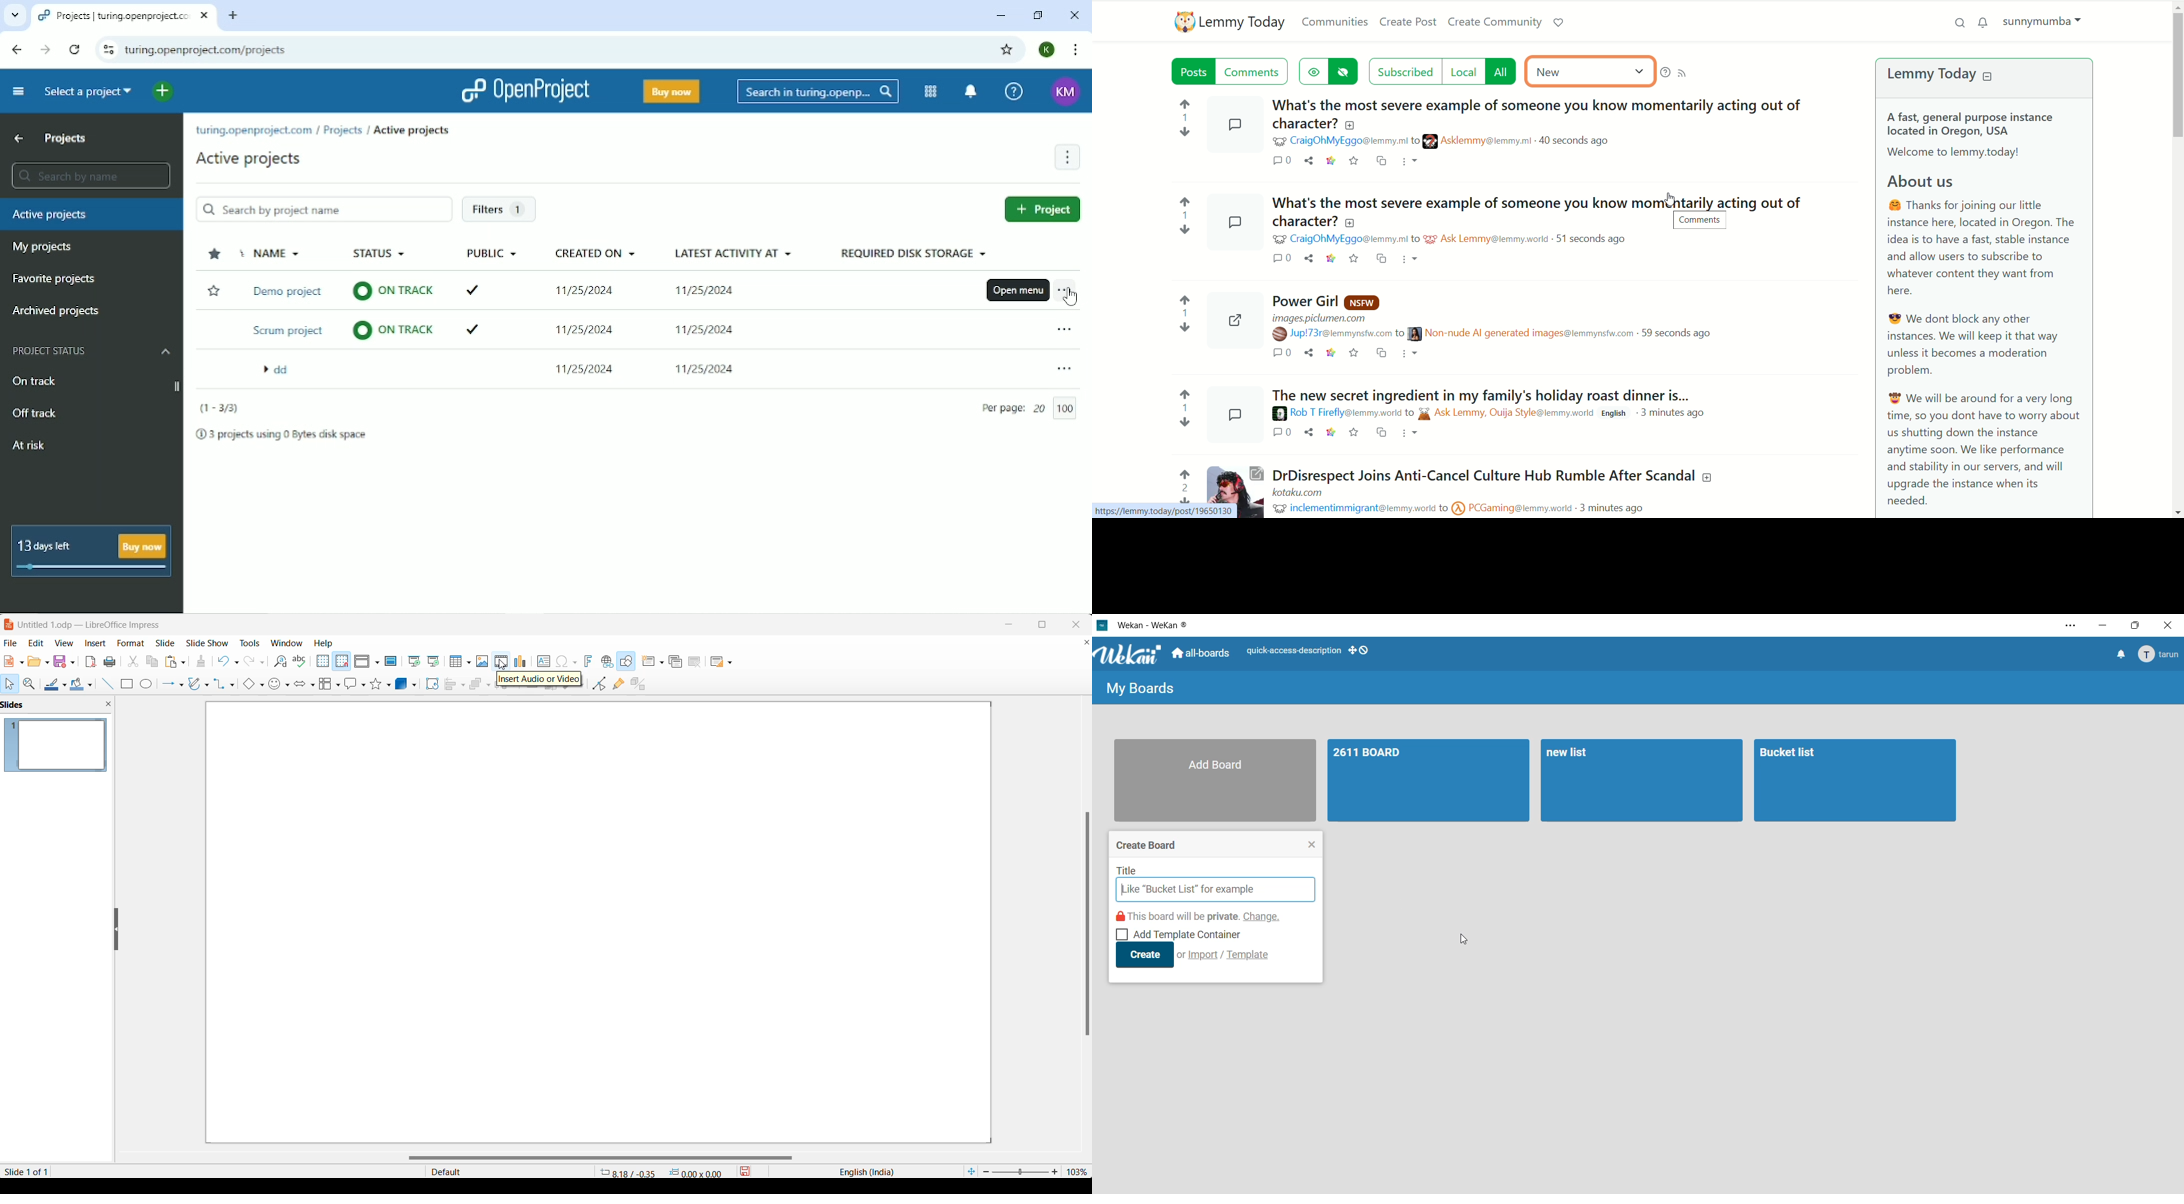 The image size is (2184, 1204). I want to click on fill color, so click(79, 685).